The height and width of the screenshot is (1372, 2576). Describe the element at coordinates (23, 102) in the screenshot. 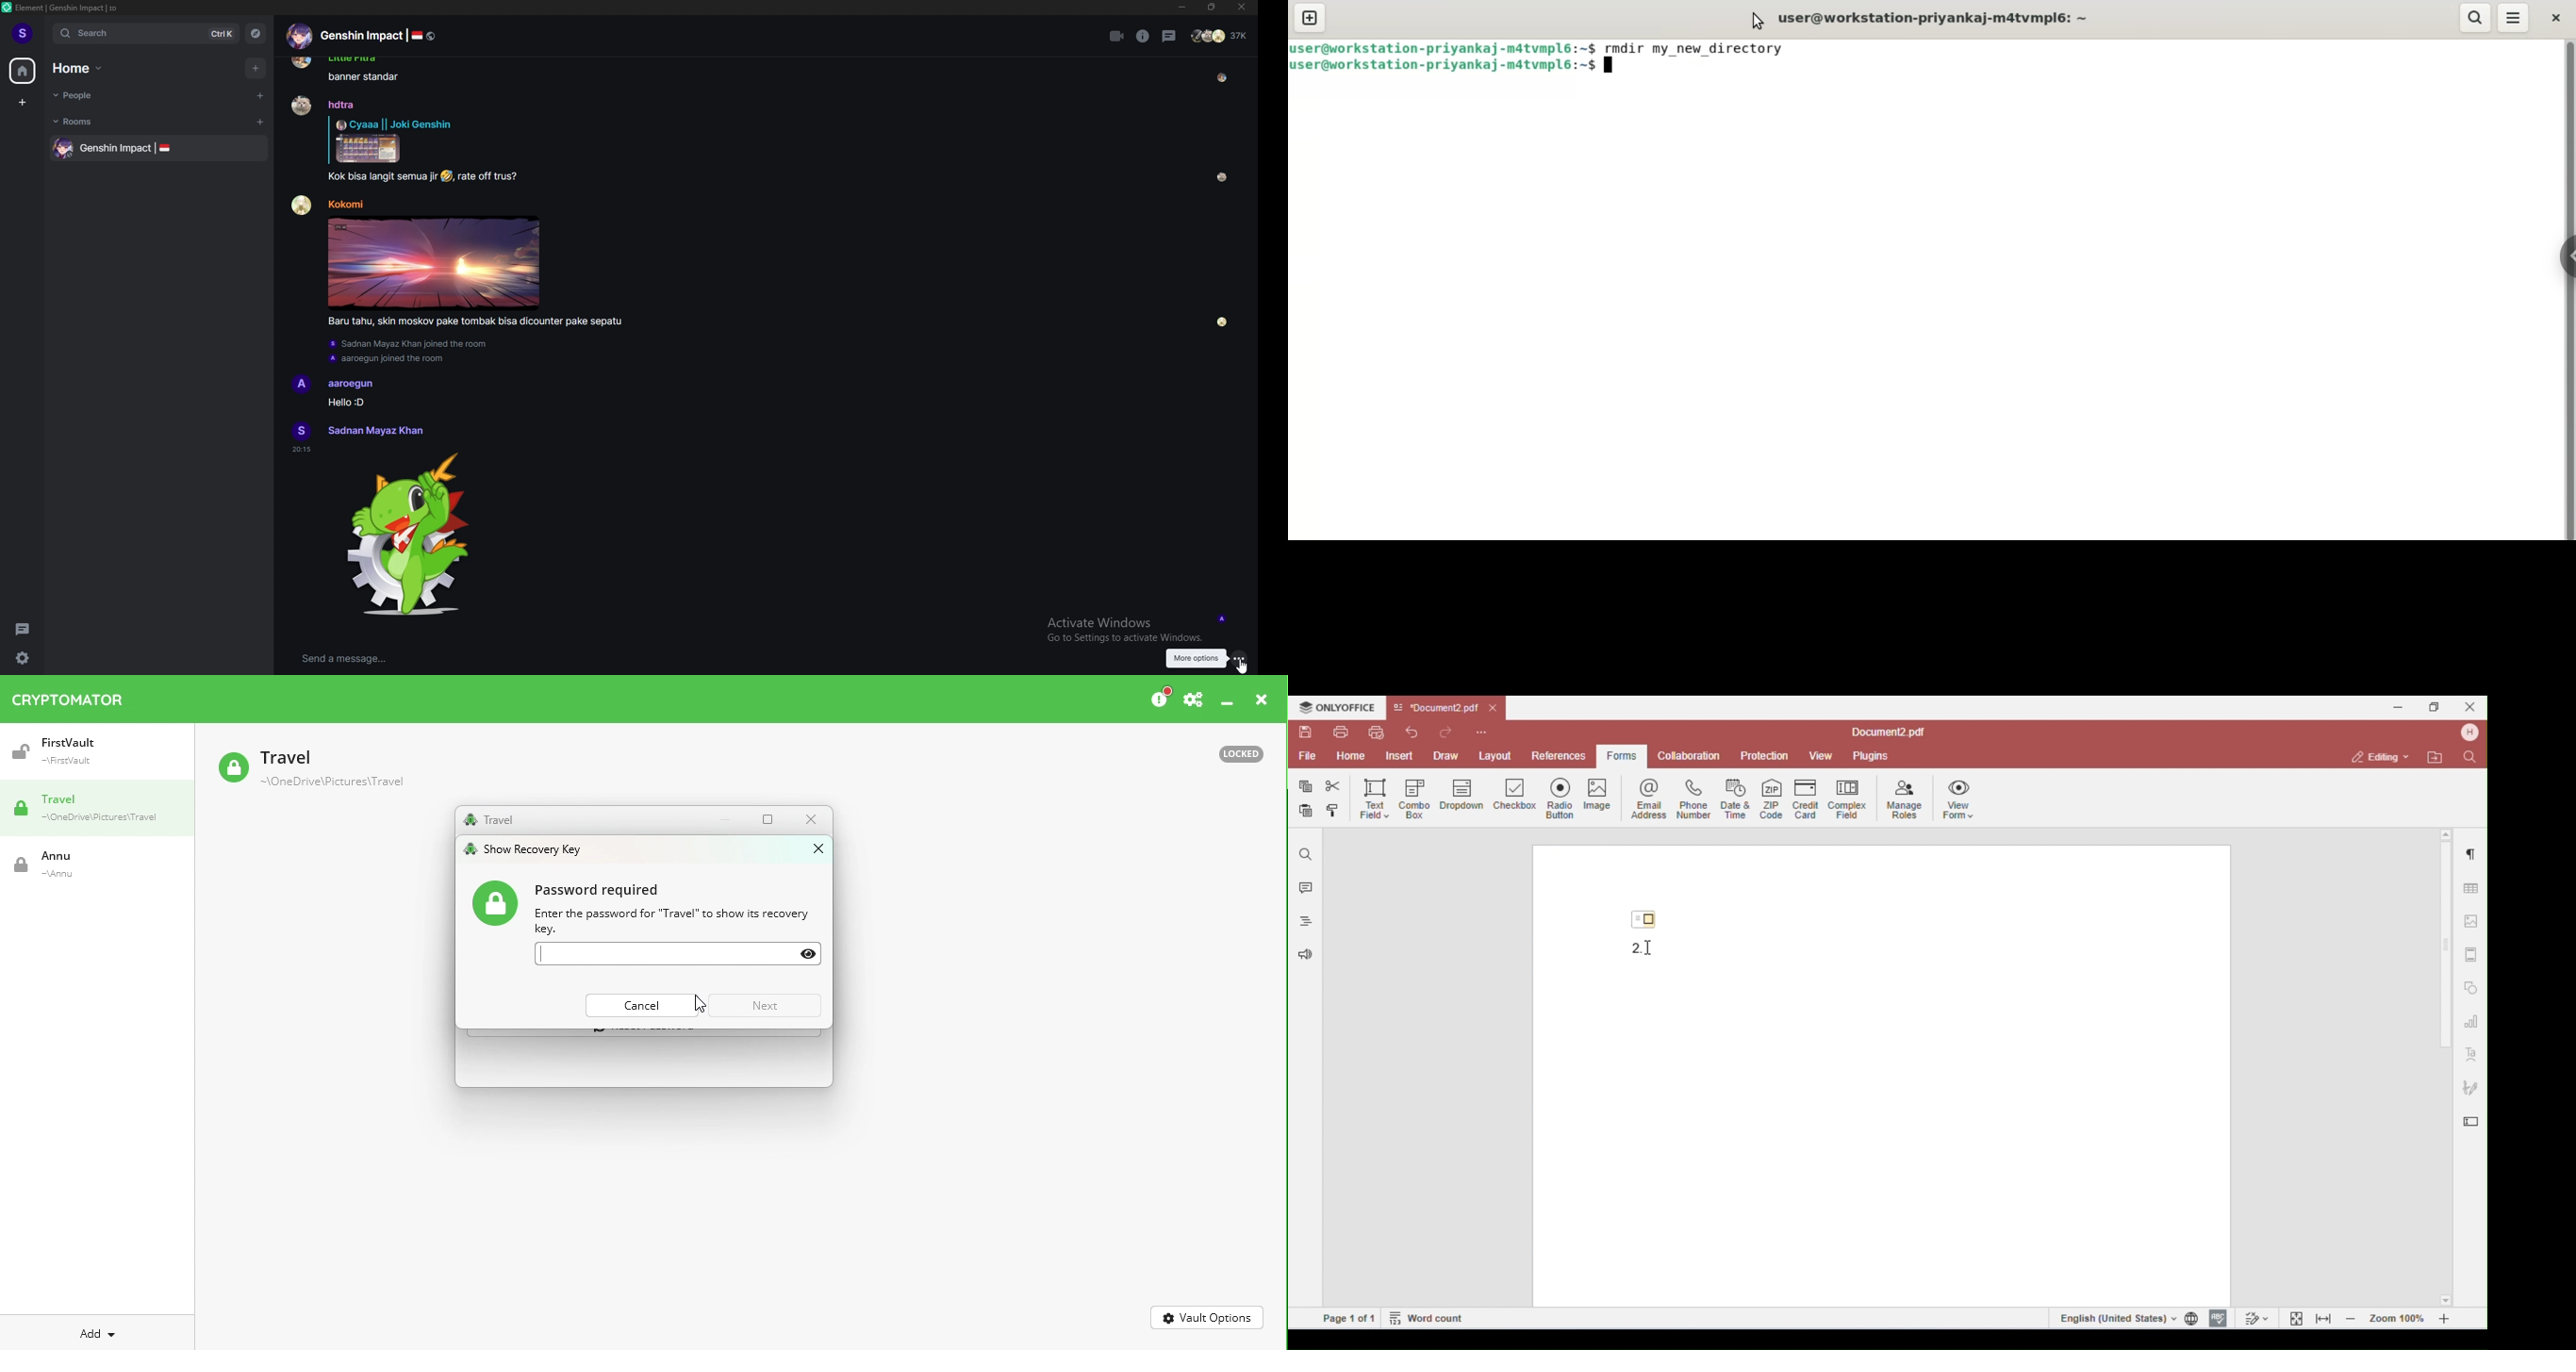

I see `create a space` at that location.